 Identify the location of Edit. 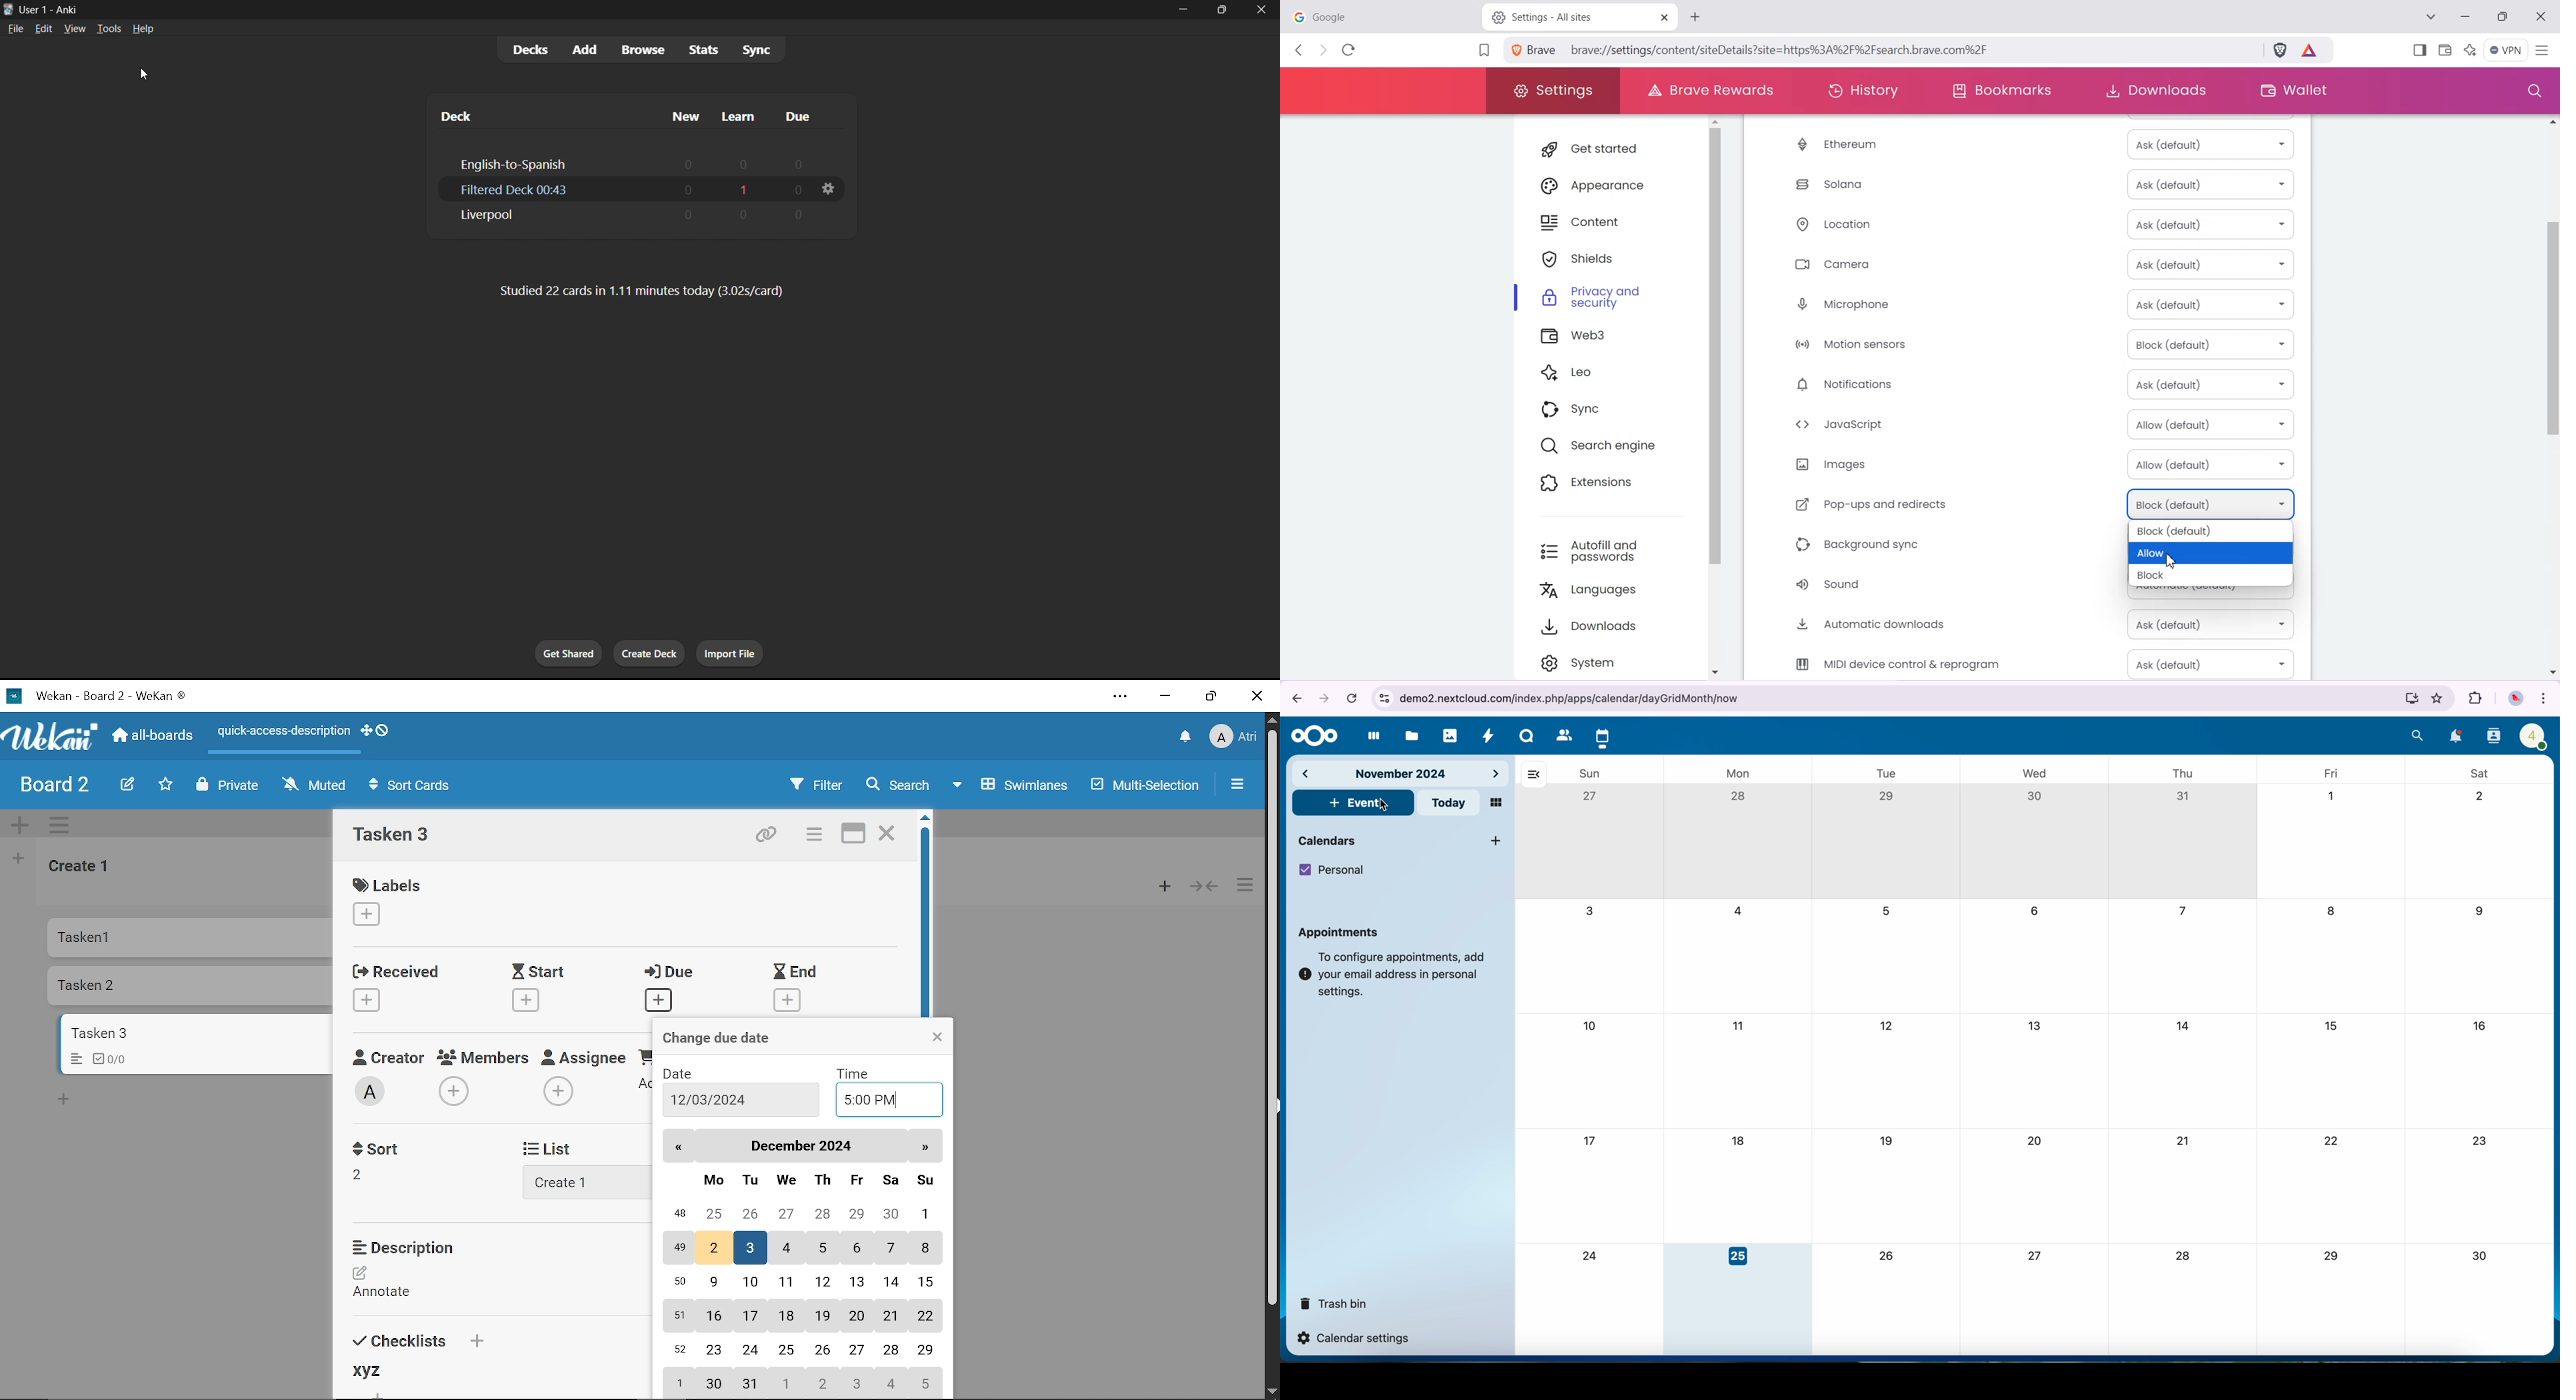
(124, 784).